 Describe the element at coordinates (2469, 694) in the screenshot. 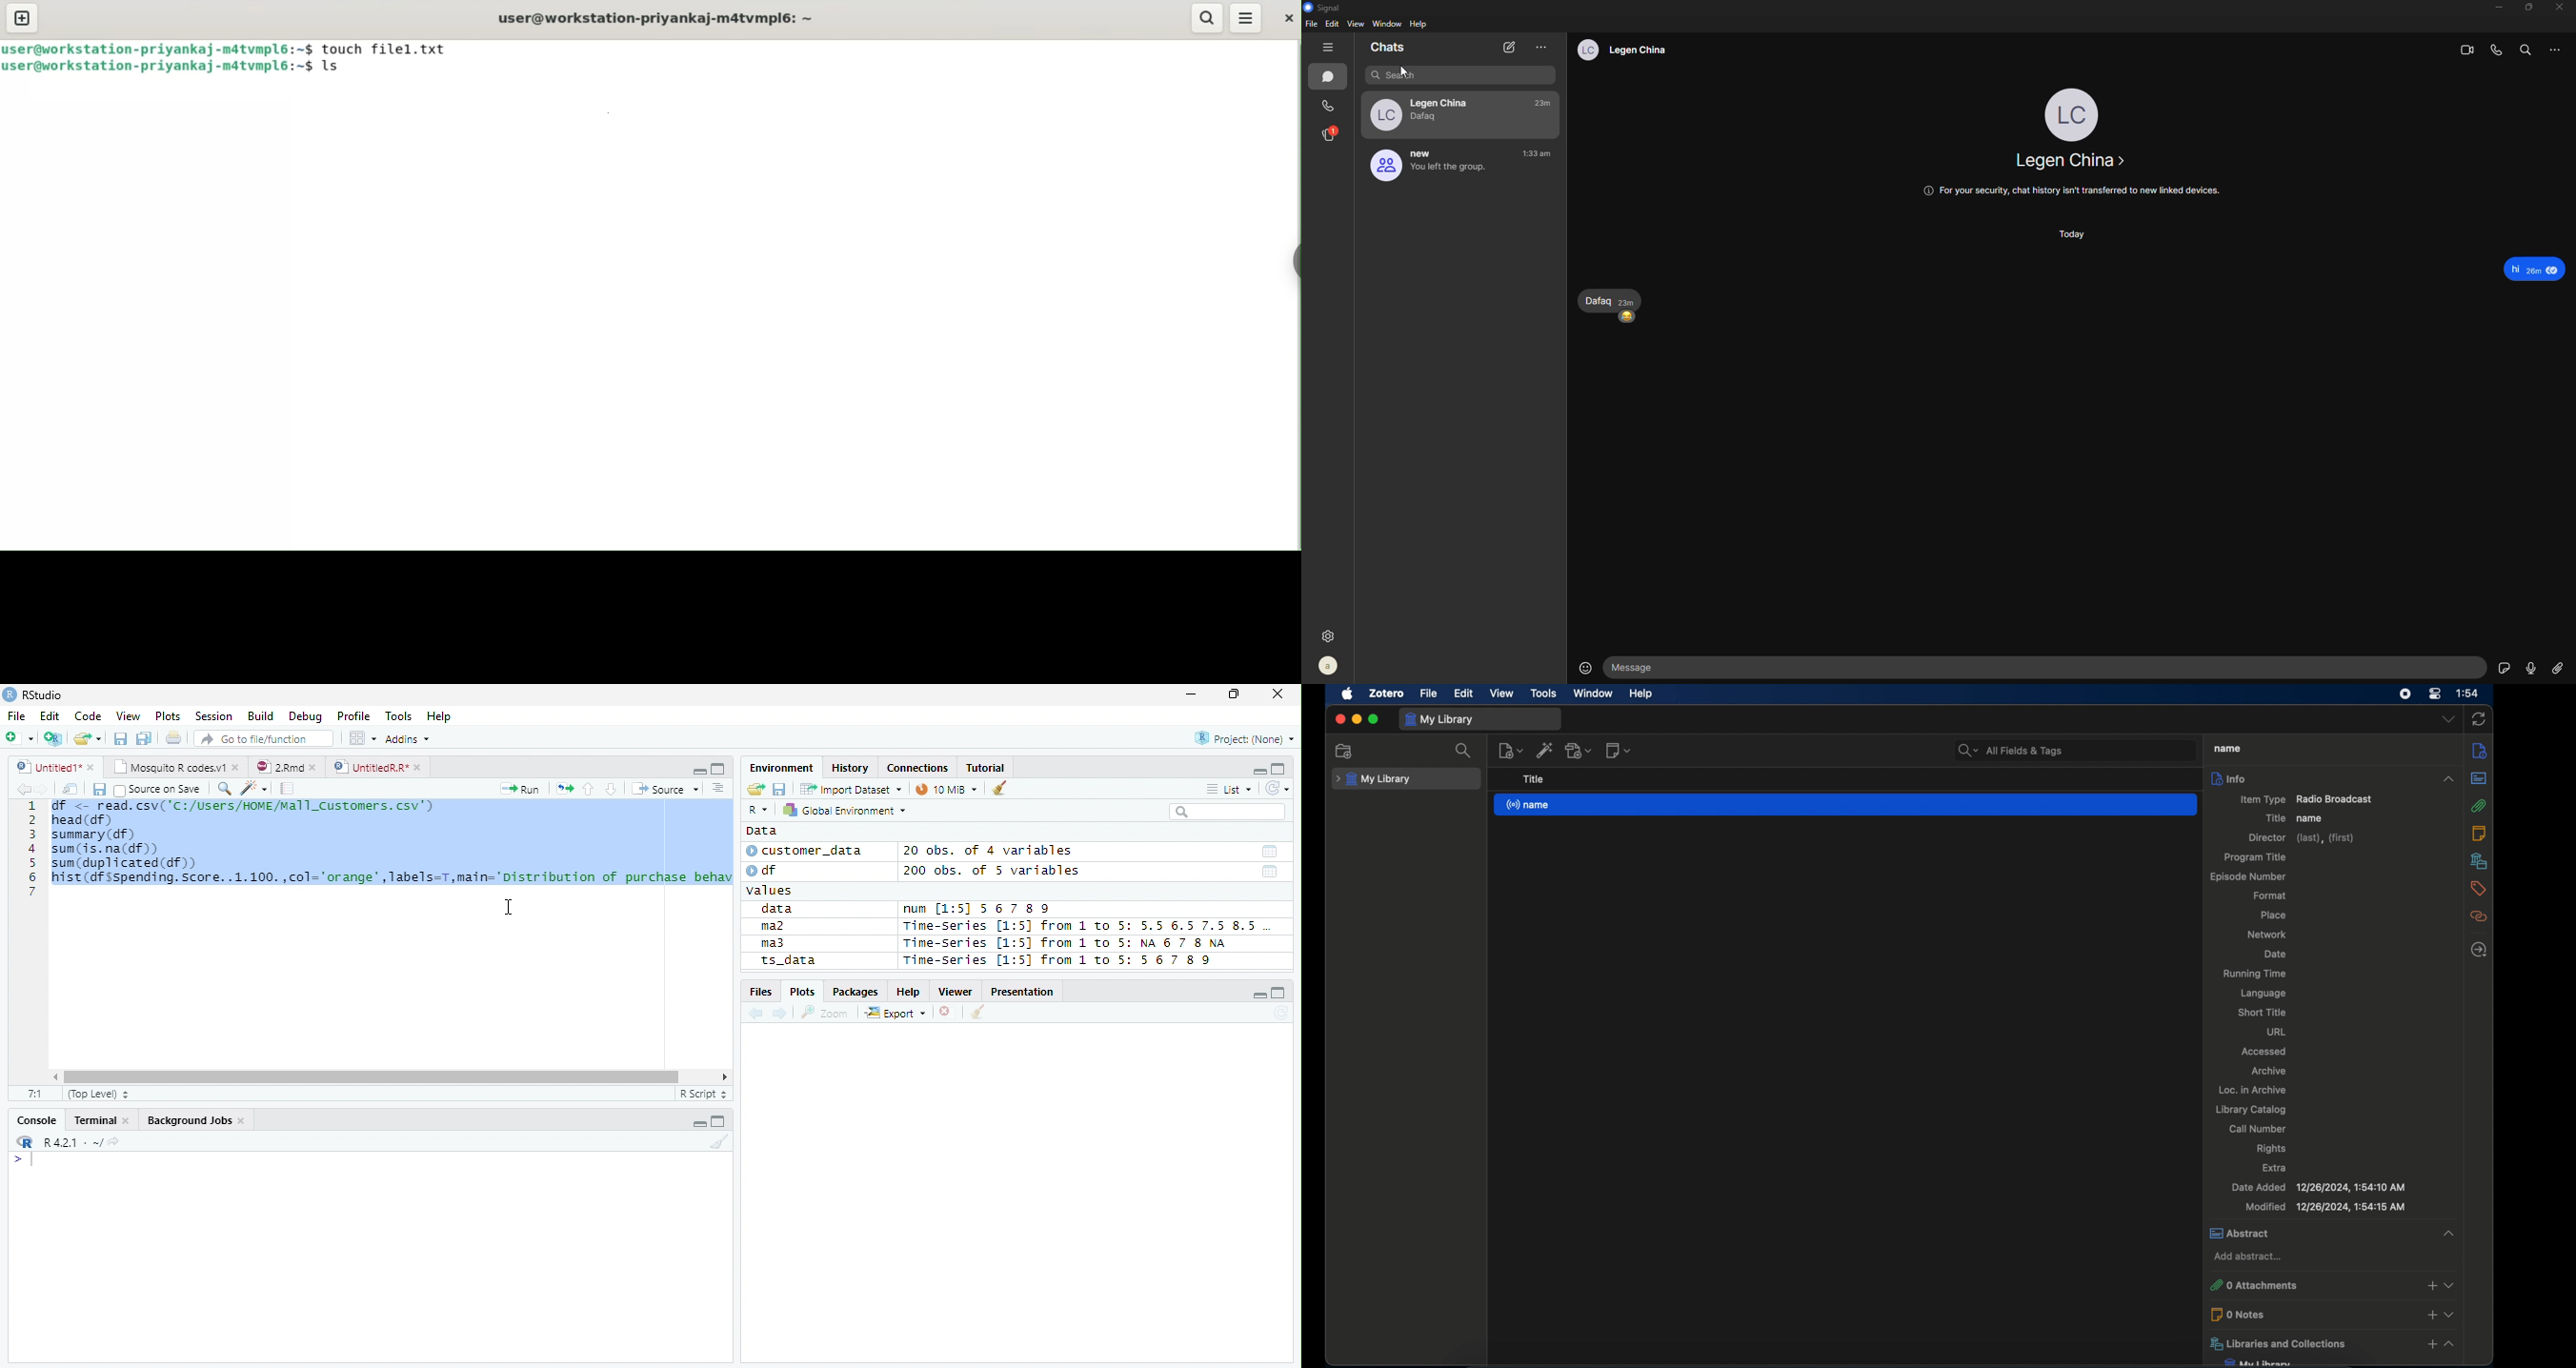

I see `1:54` at that location.